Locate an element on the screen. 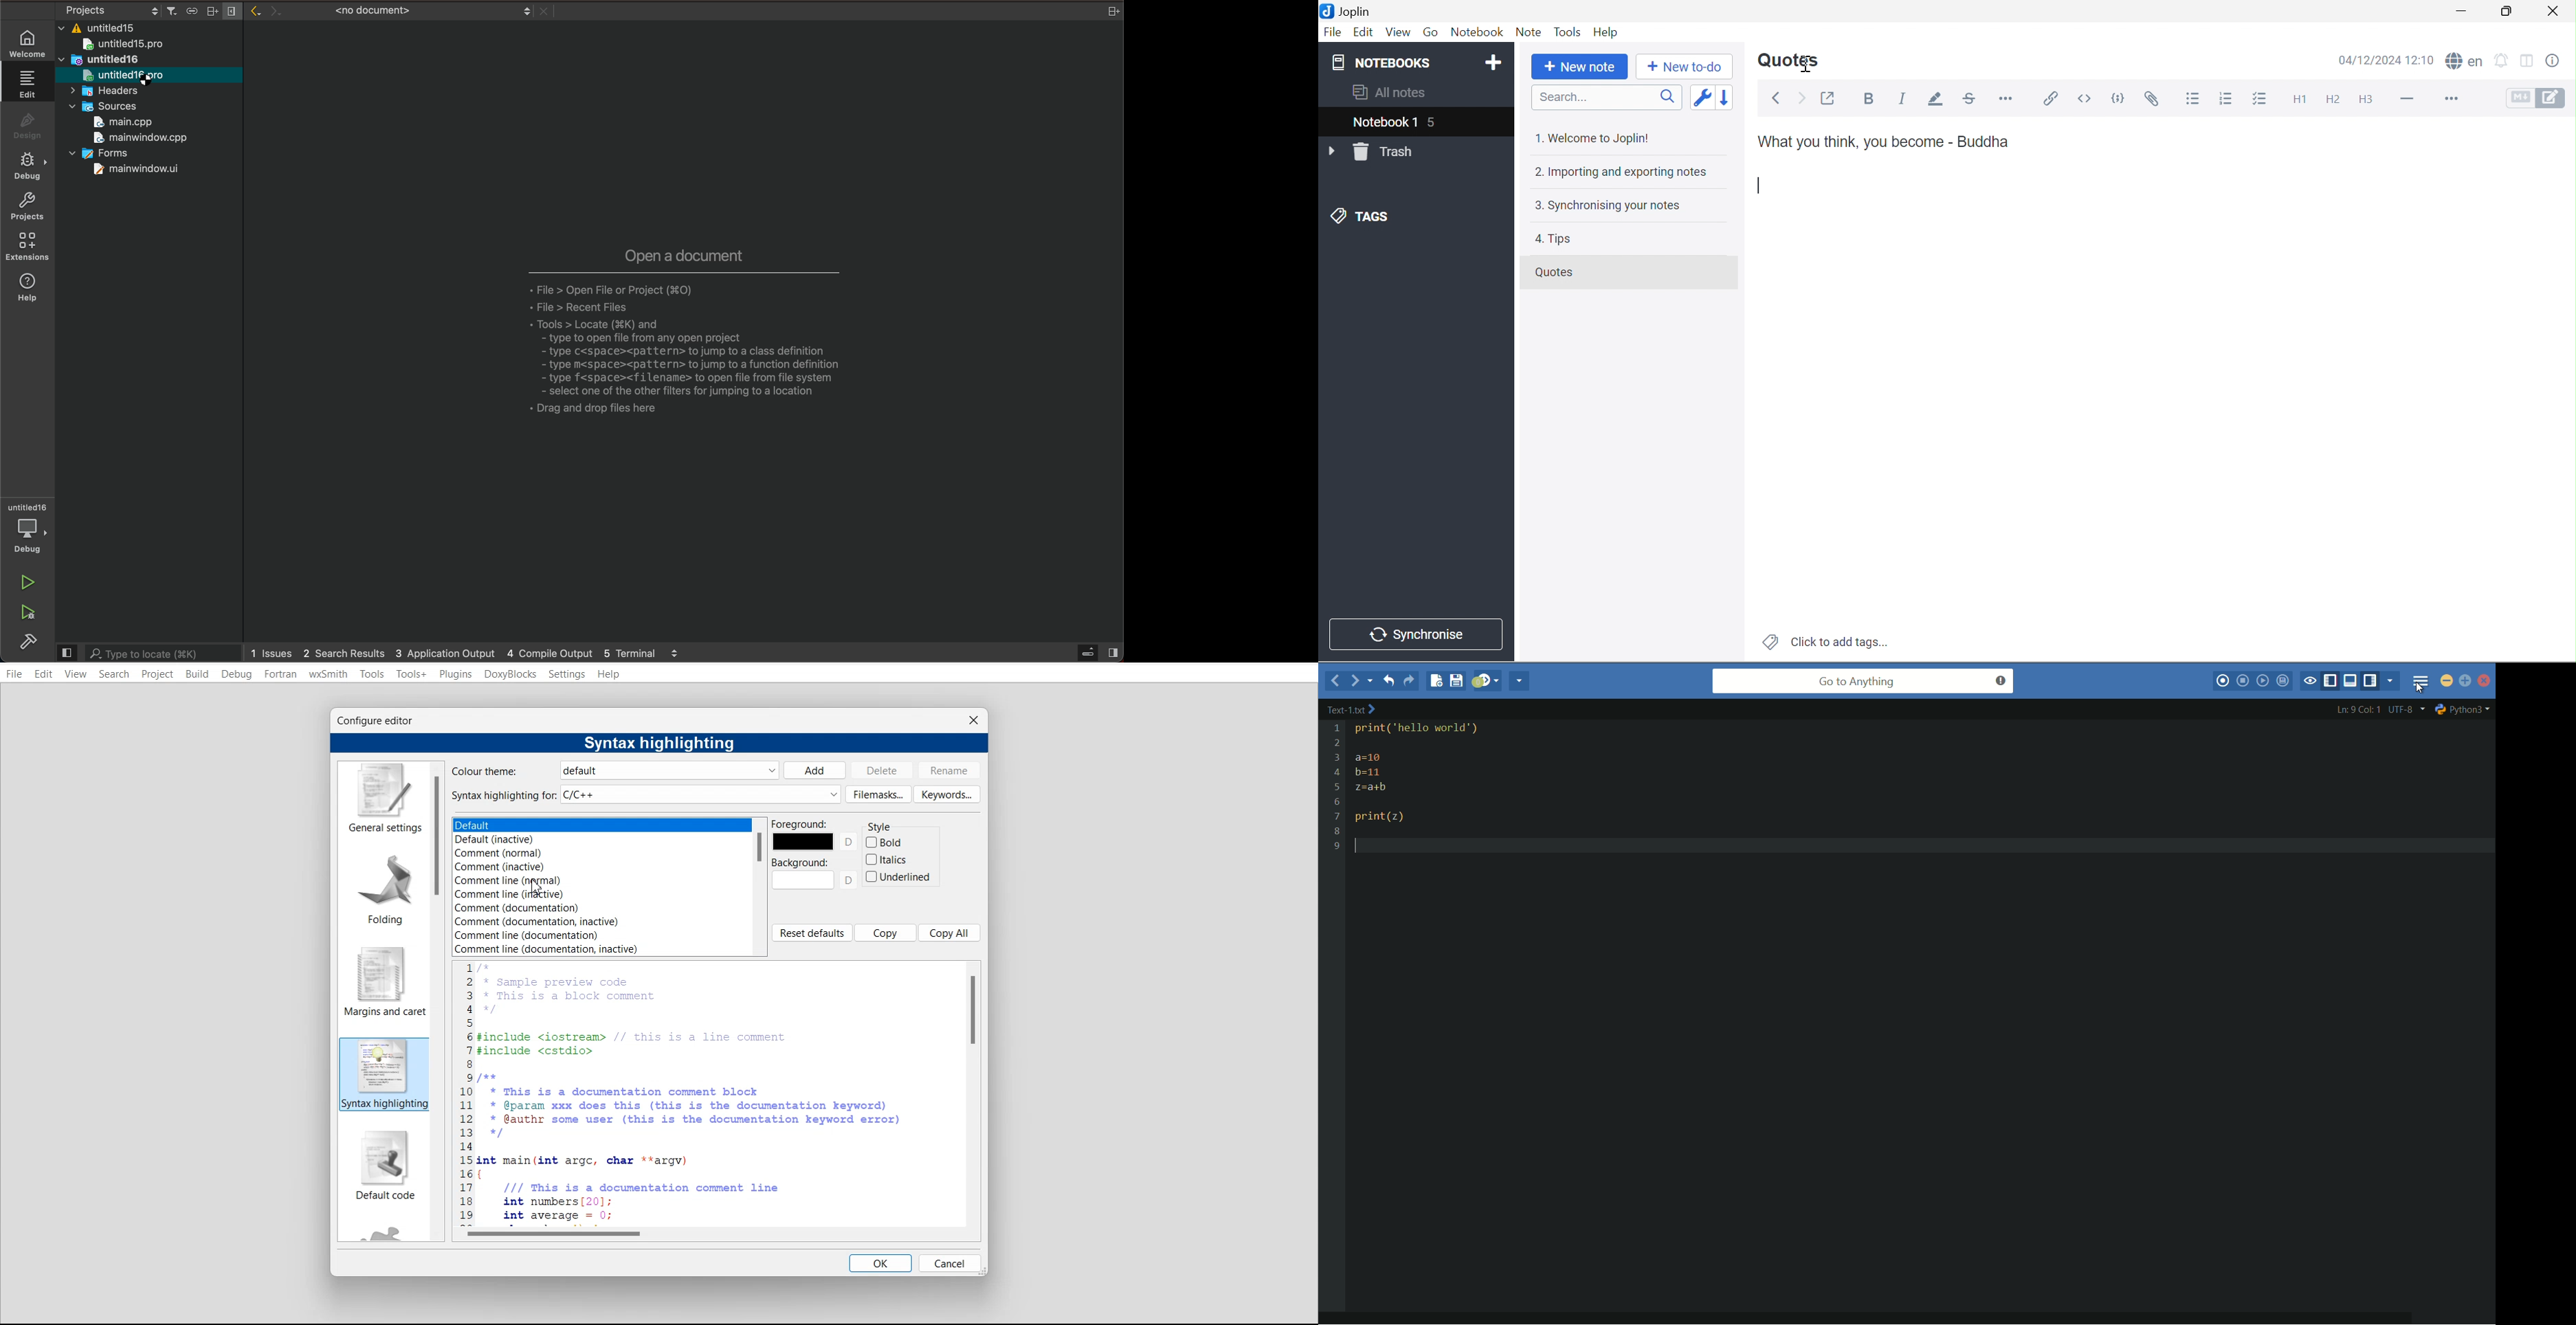 This screenshot has height=1344, width=2576. Inline code is located at coordinates (2088, 98).